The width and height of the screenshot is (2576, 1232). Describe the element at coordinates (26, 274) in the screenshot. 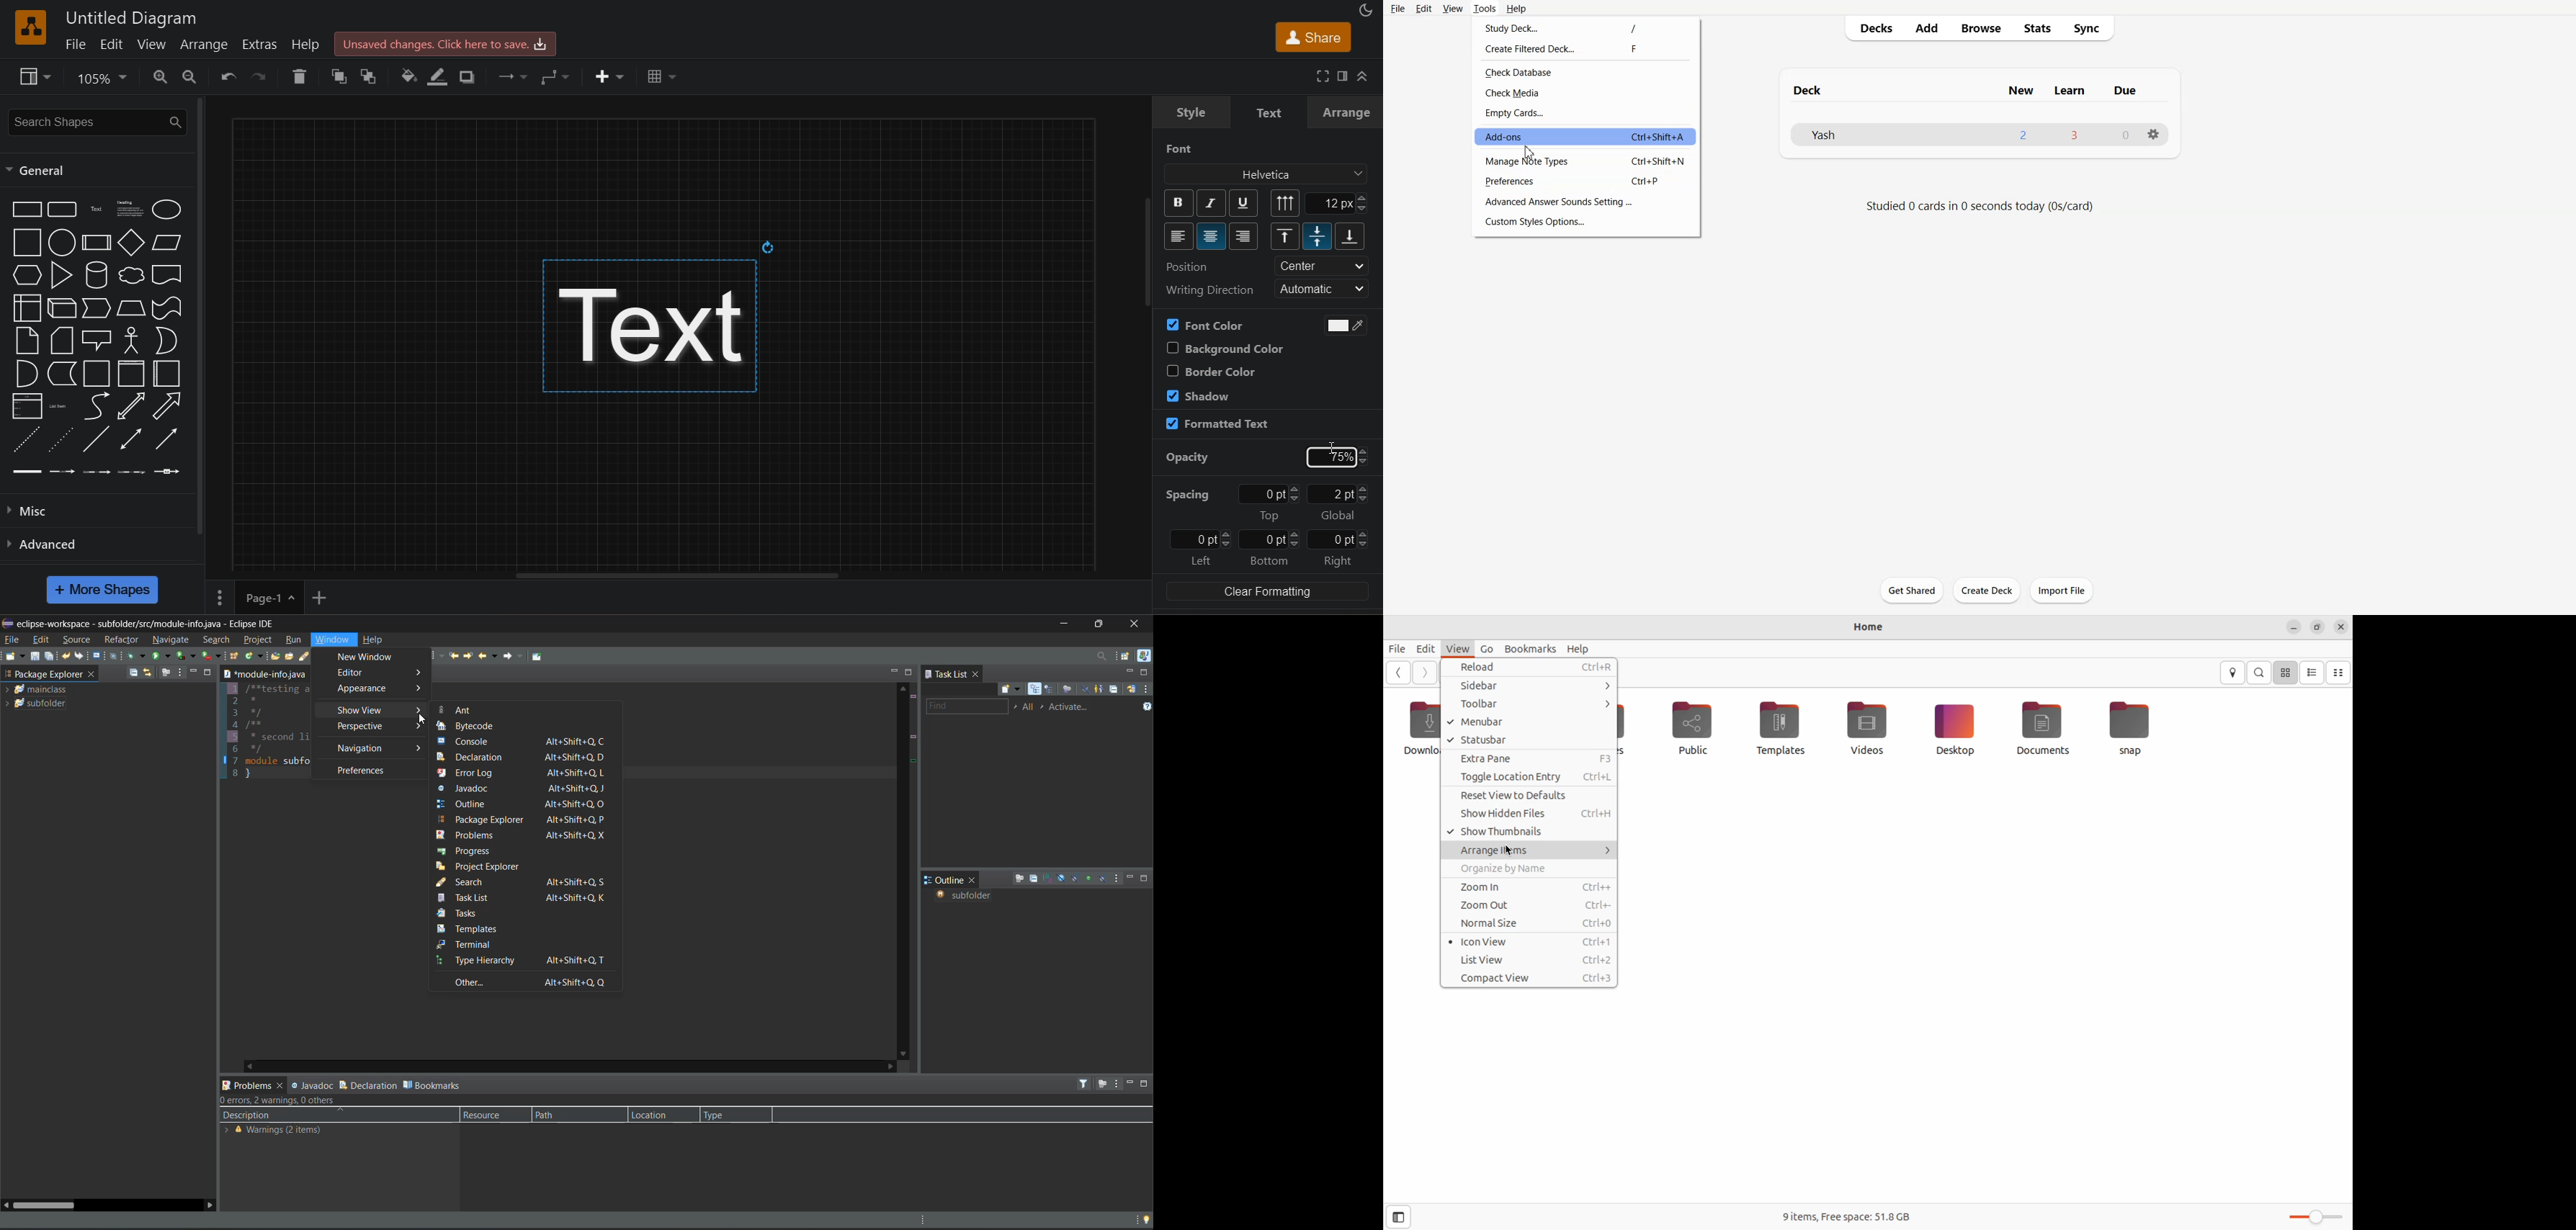

I see `hexagon` at that location.